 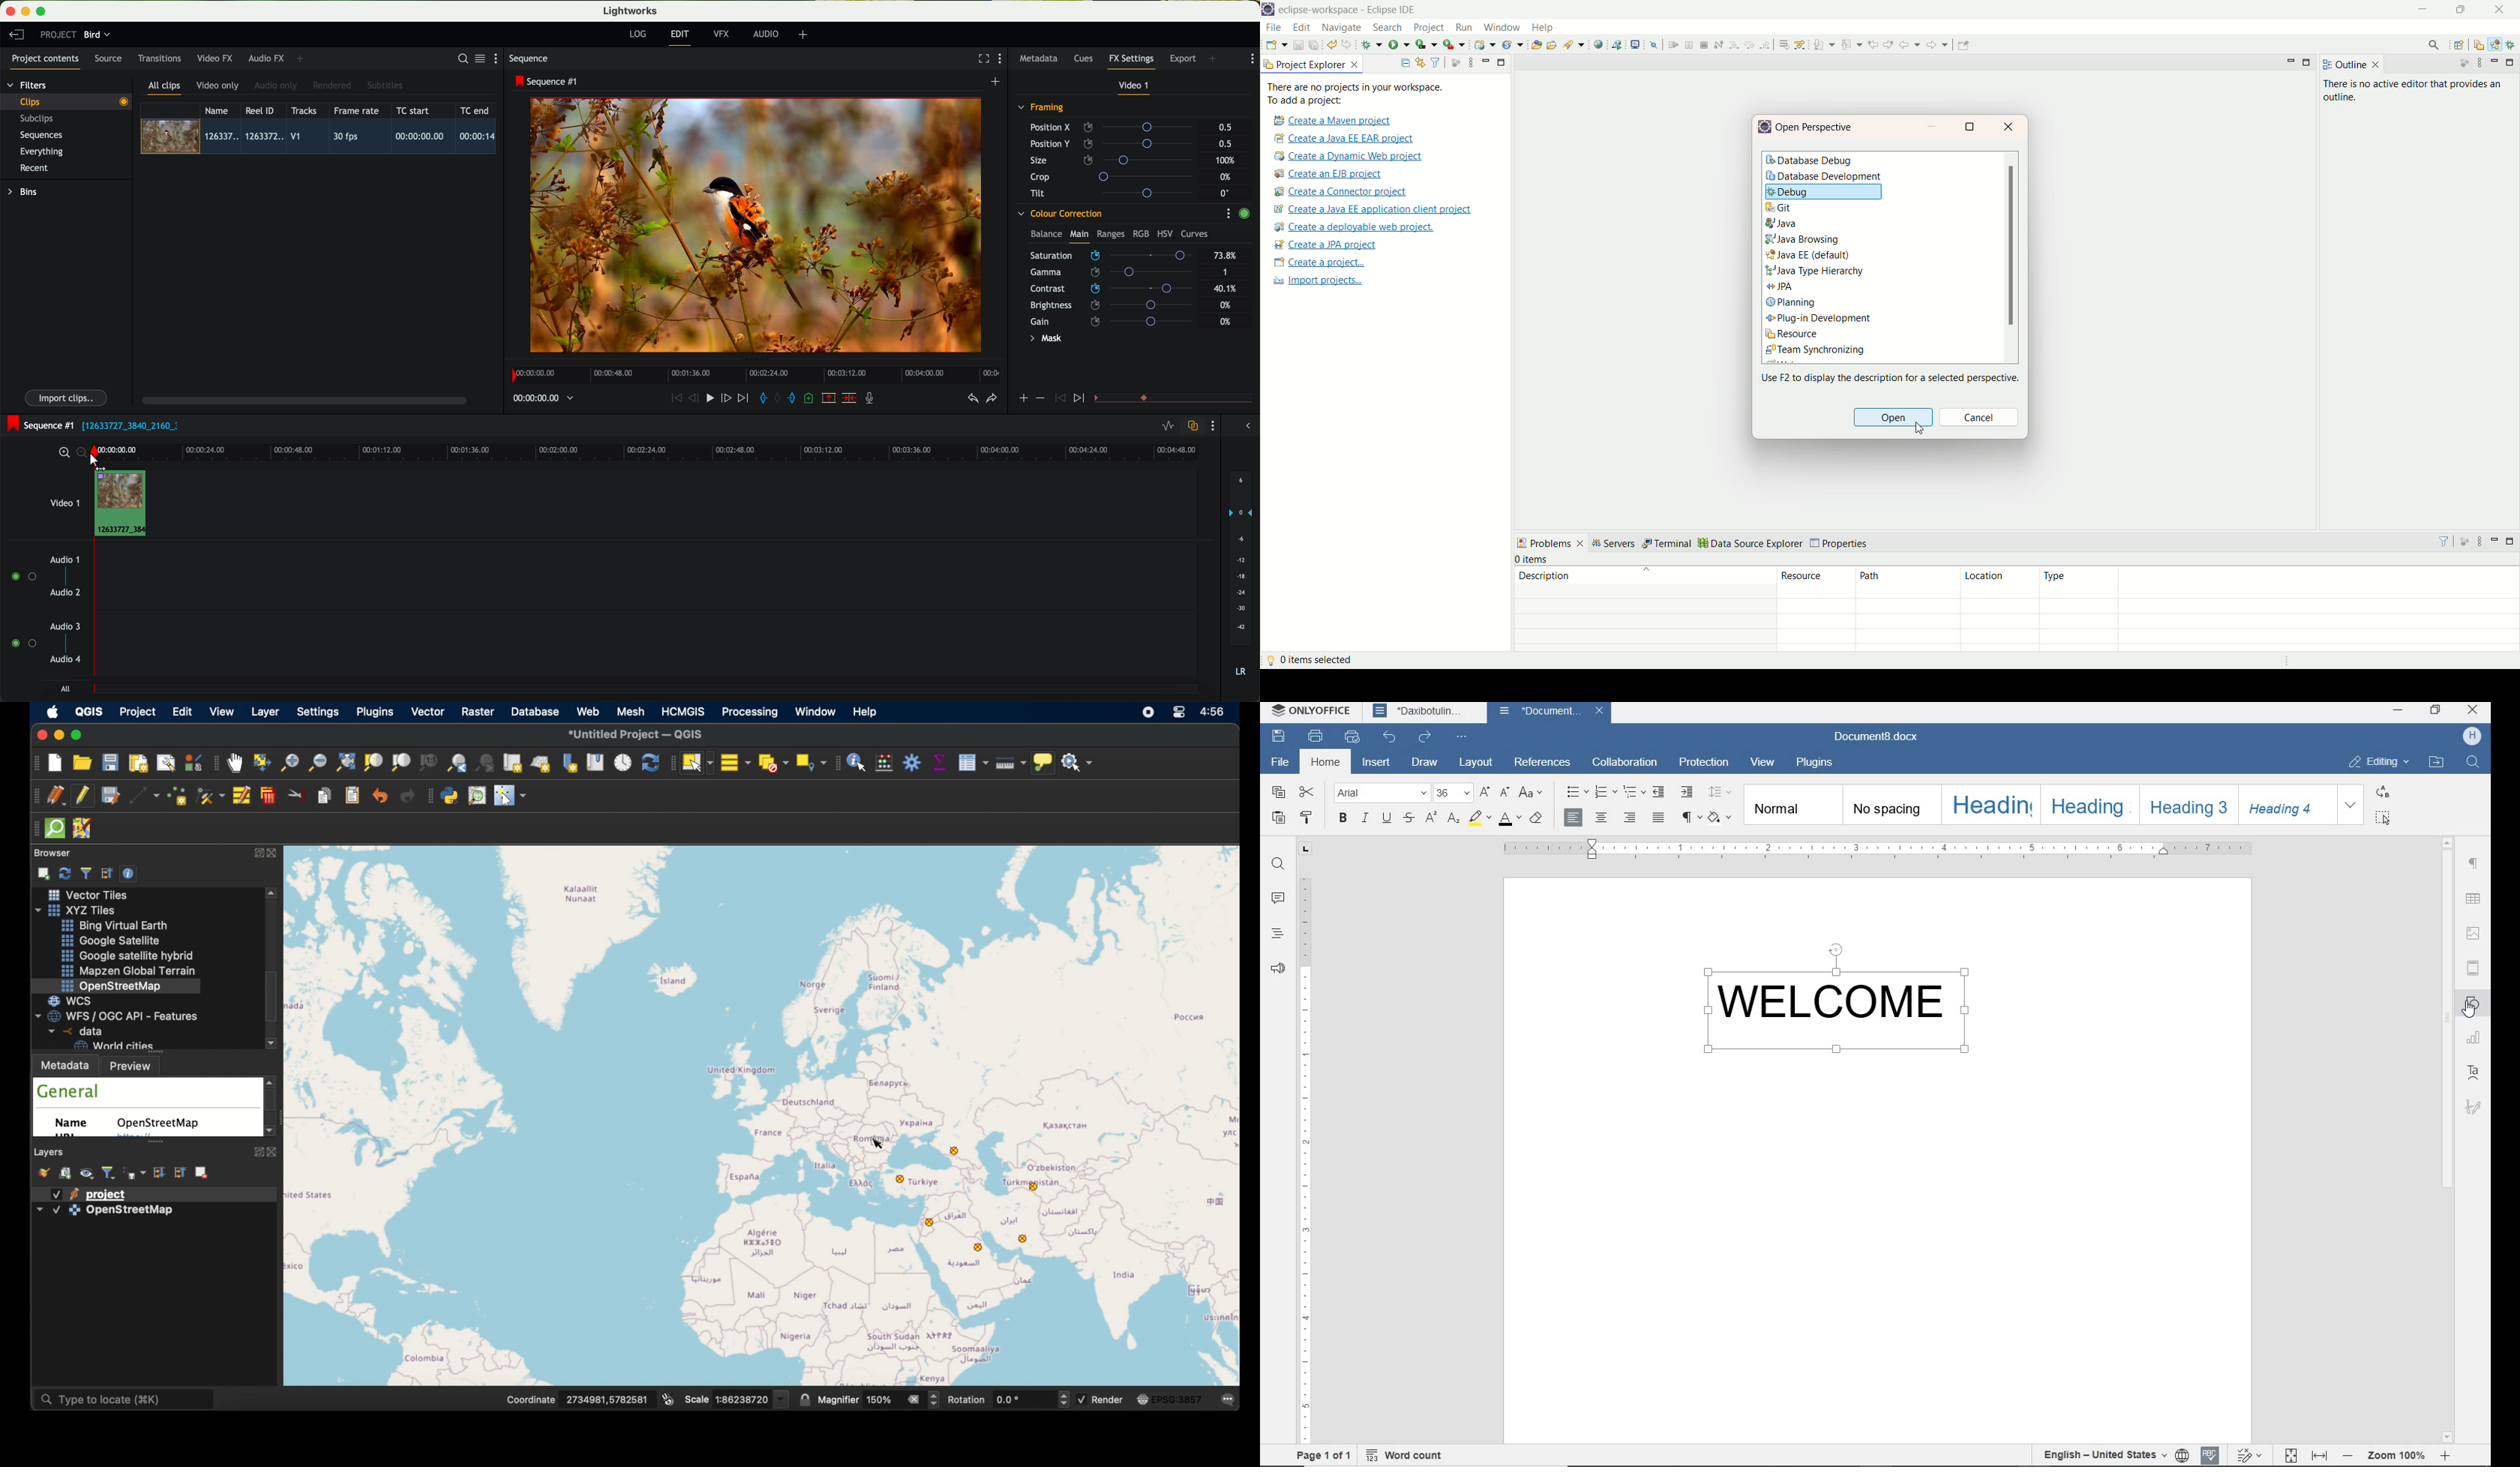 I want to click on CHANGE CASE, so click(x=1532, y=793).